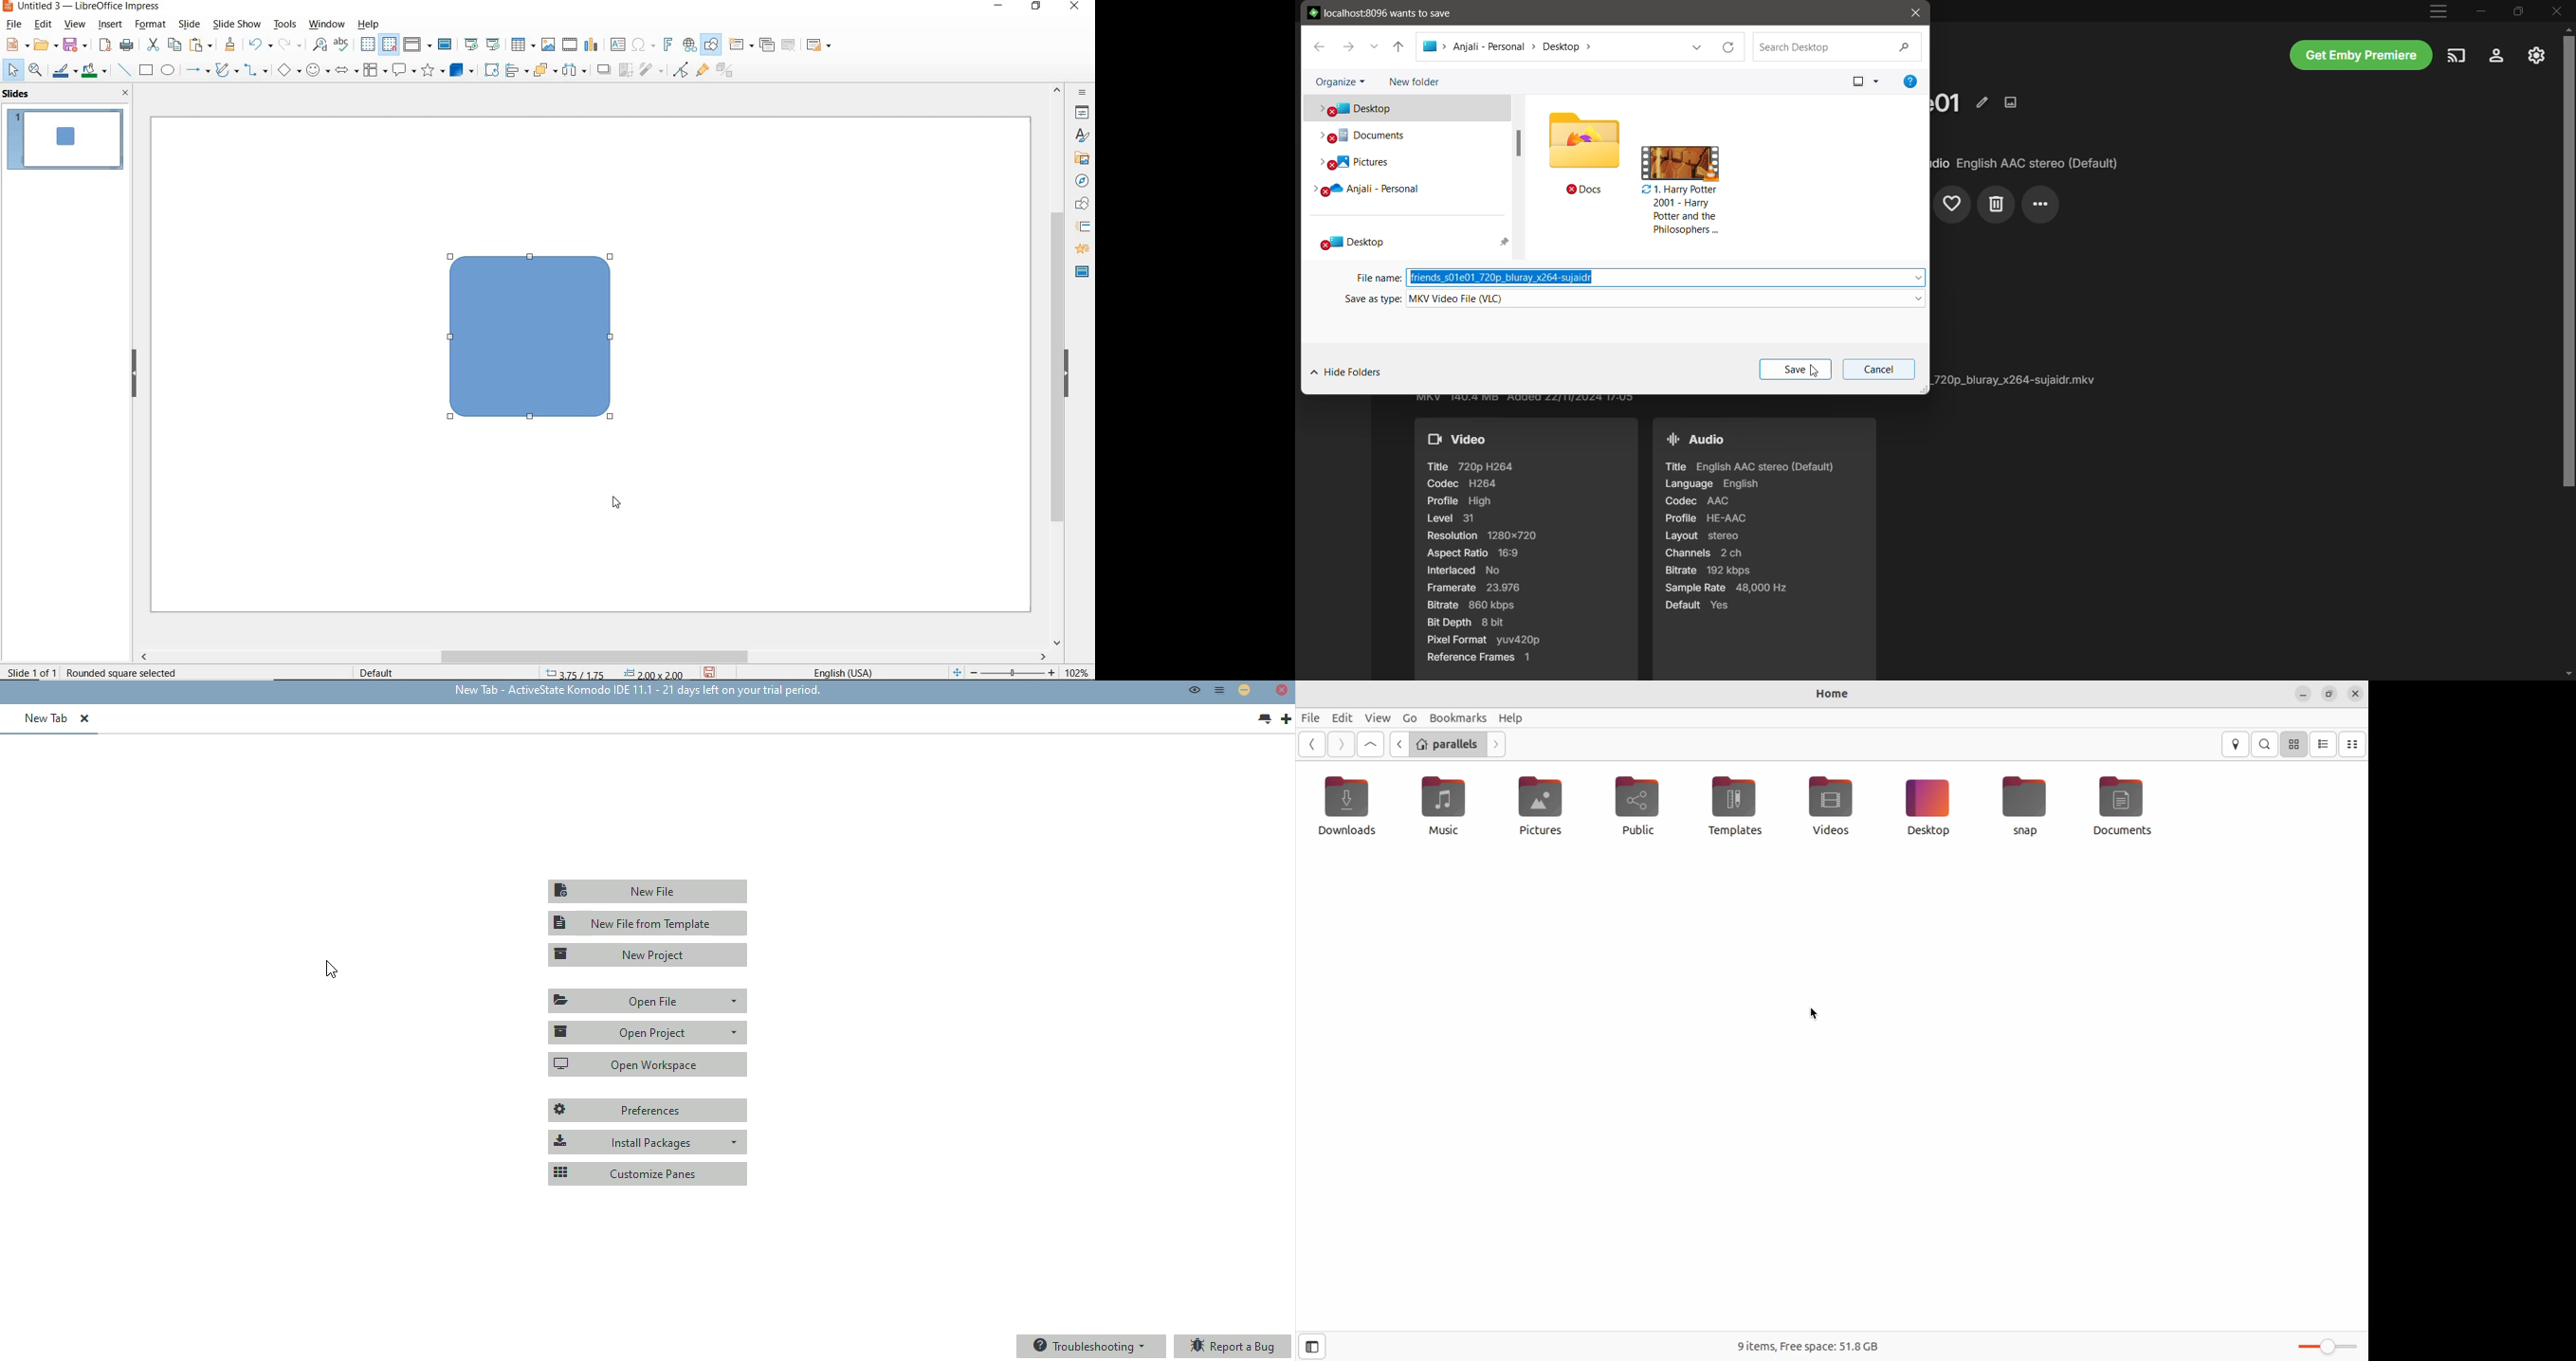 Image resolution: width=2576 pixels, height=1372 pixels. I want to click on save, so click(77, 45).